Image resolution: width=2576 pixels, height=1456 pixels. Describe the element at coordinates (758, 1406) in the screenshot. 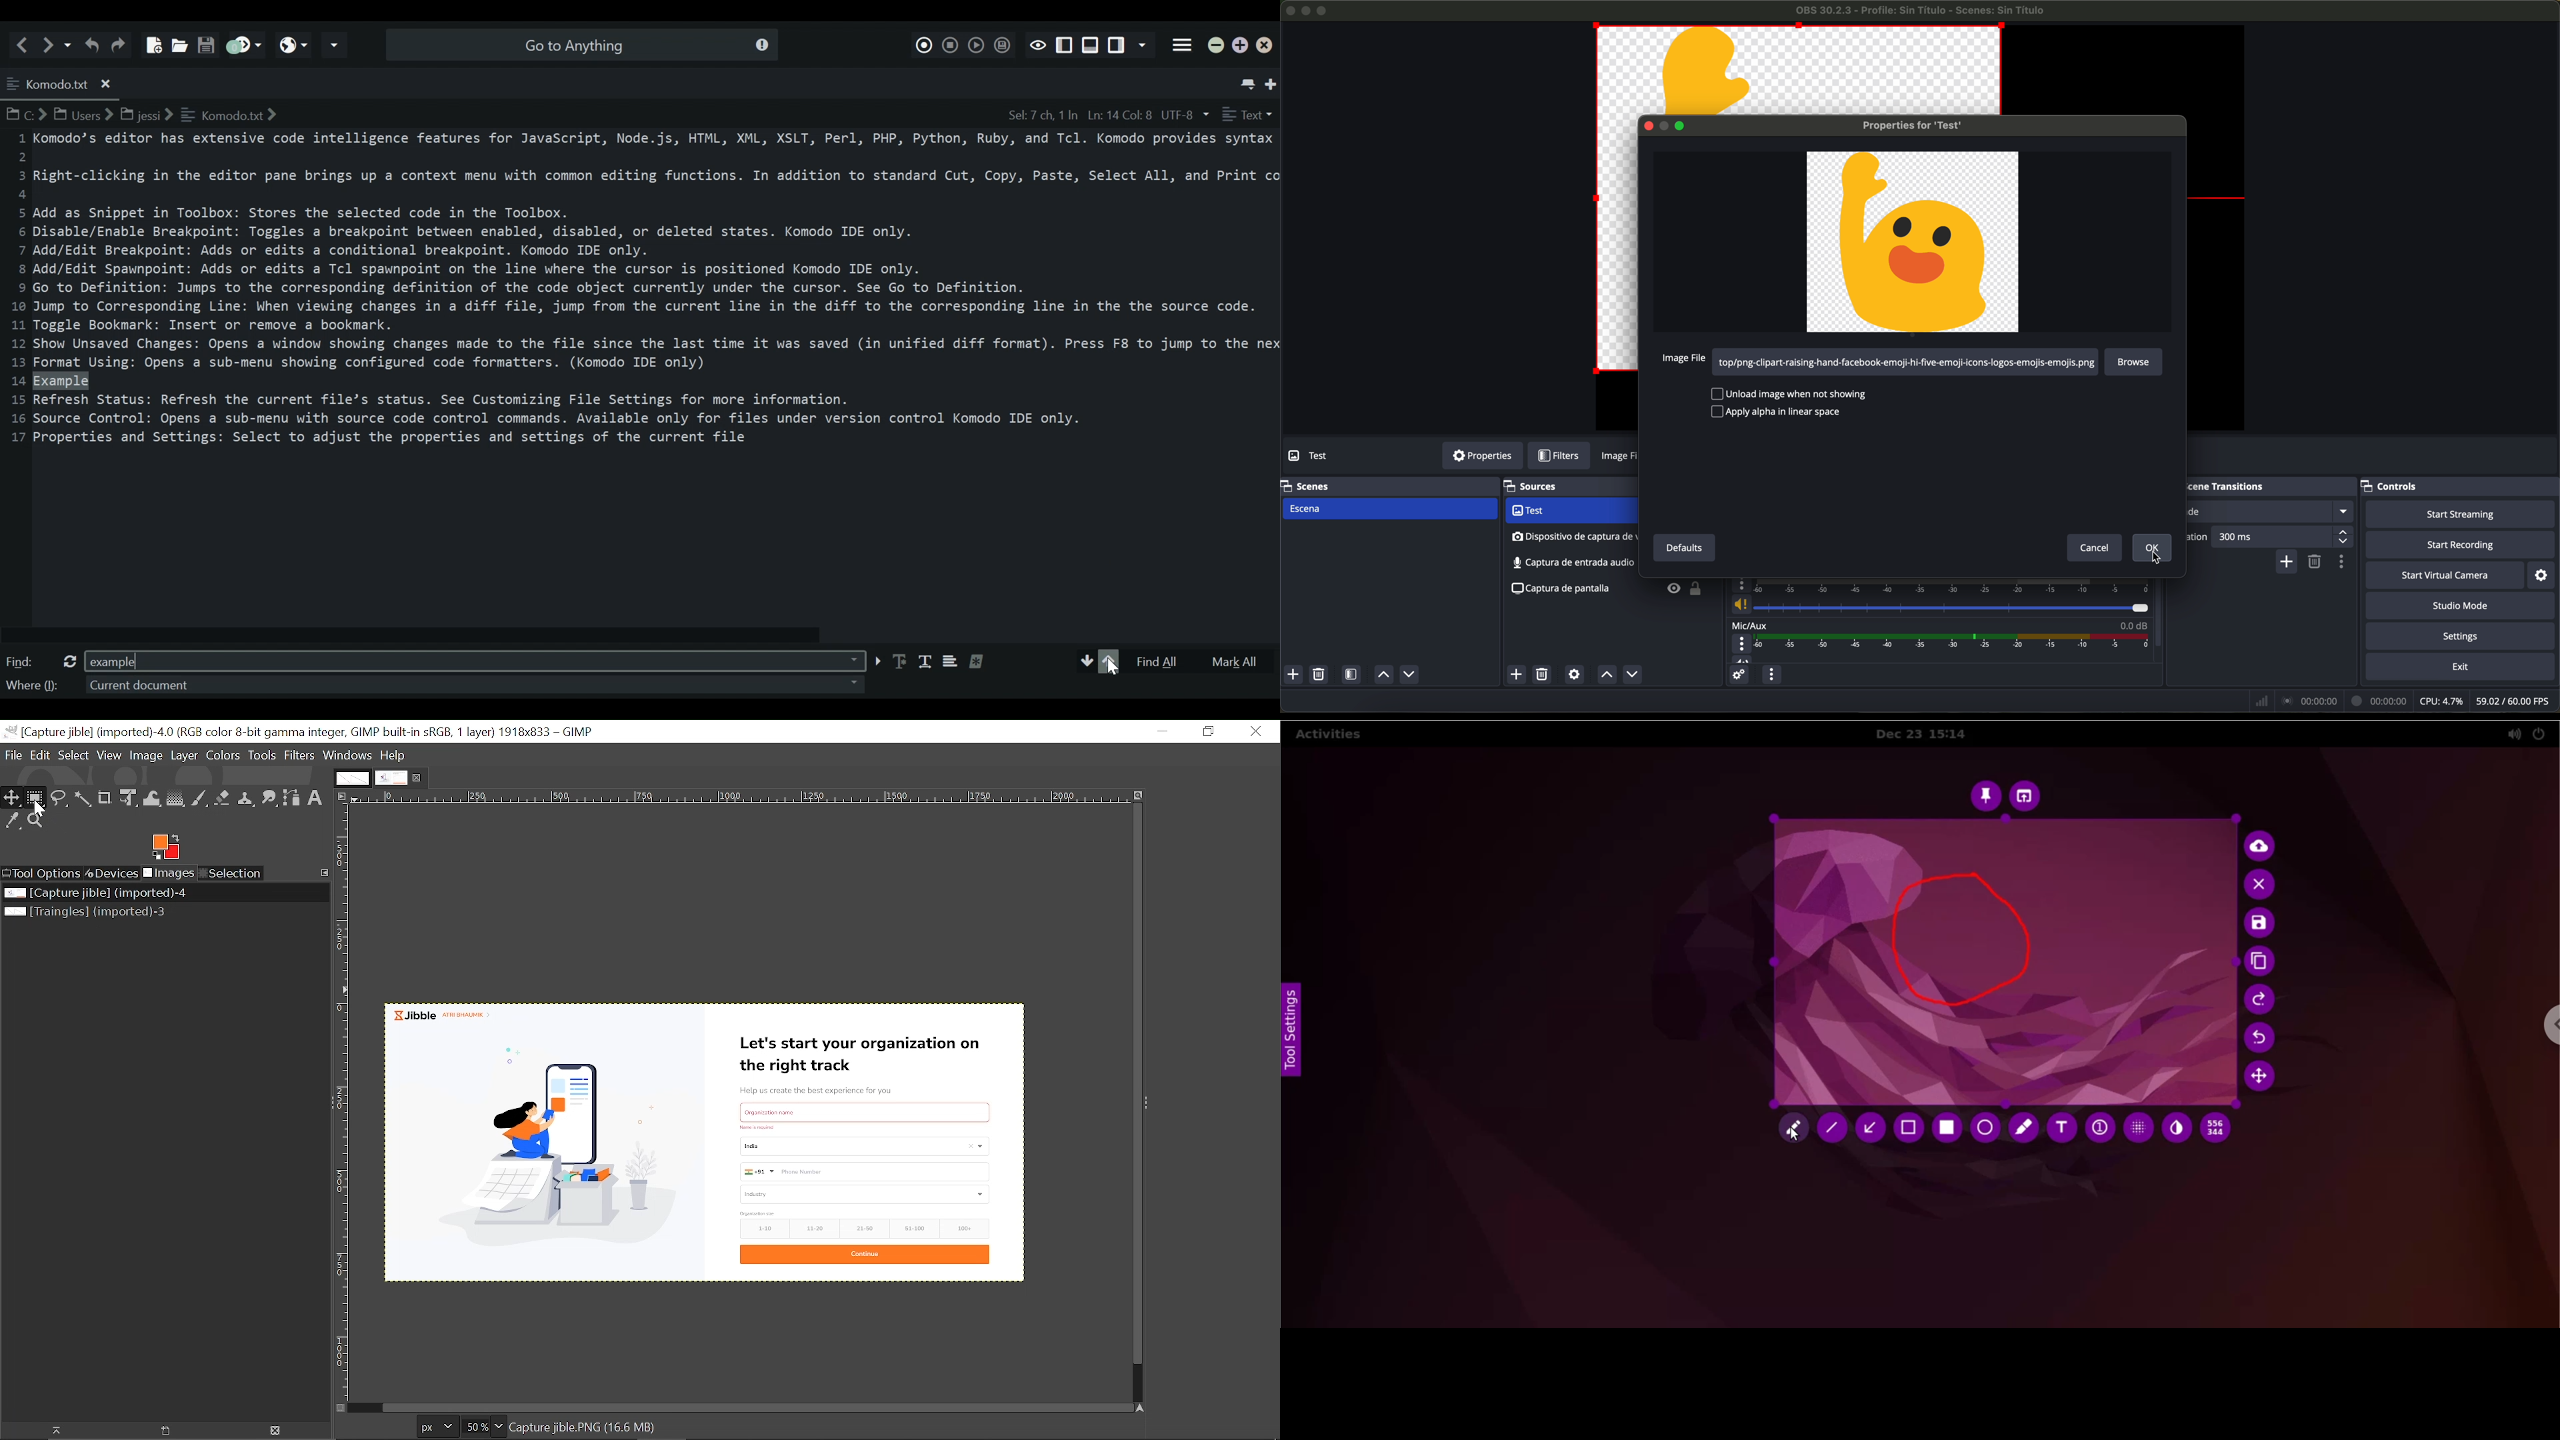

I see `Horizontal srollbar` at that location.